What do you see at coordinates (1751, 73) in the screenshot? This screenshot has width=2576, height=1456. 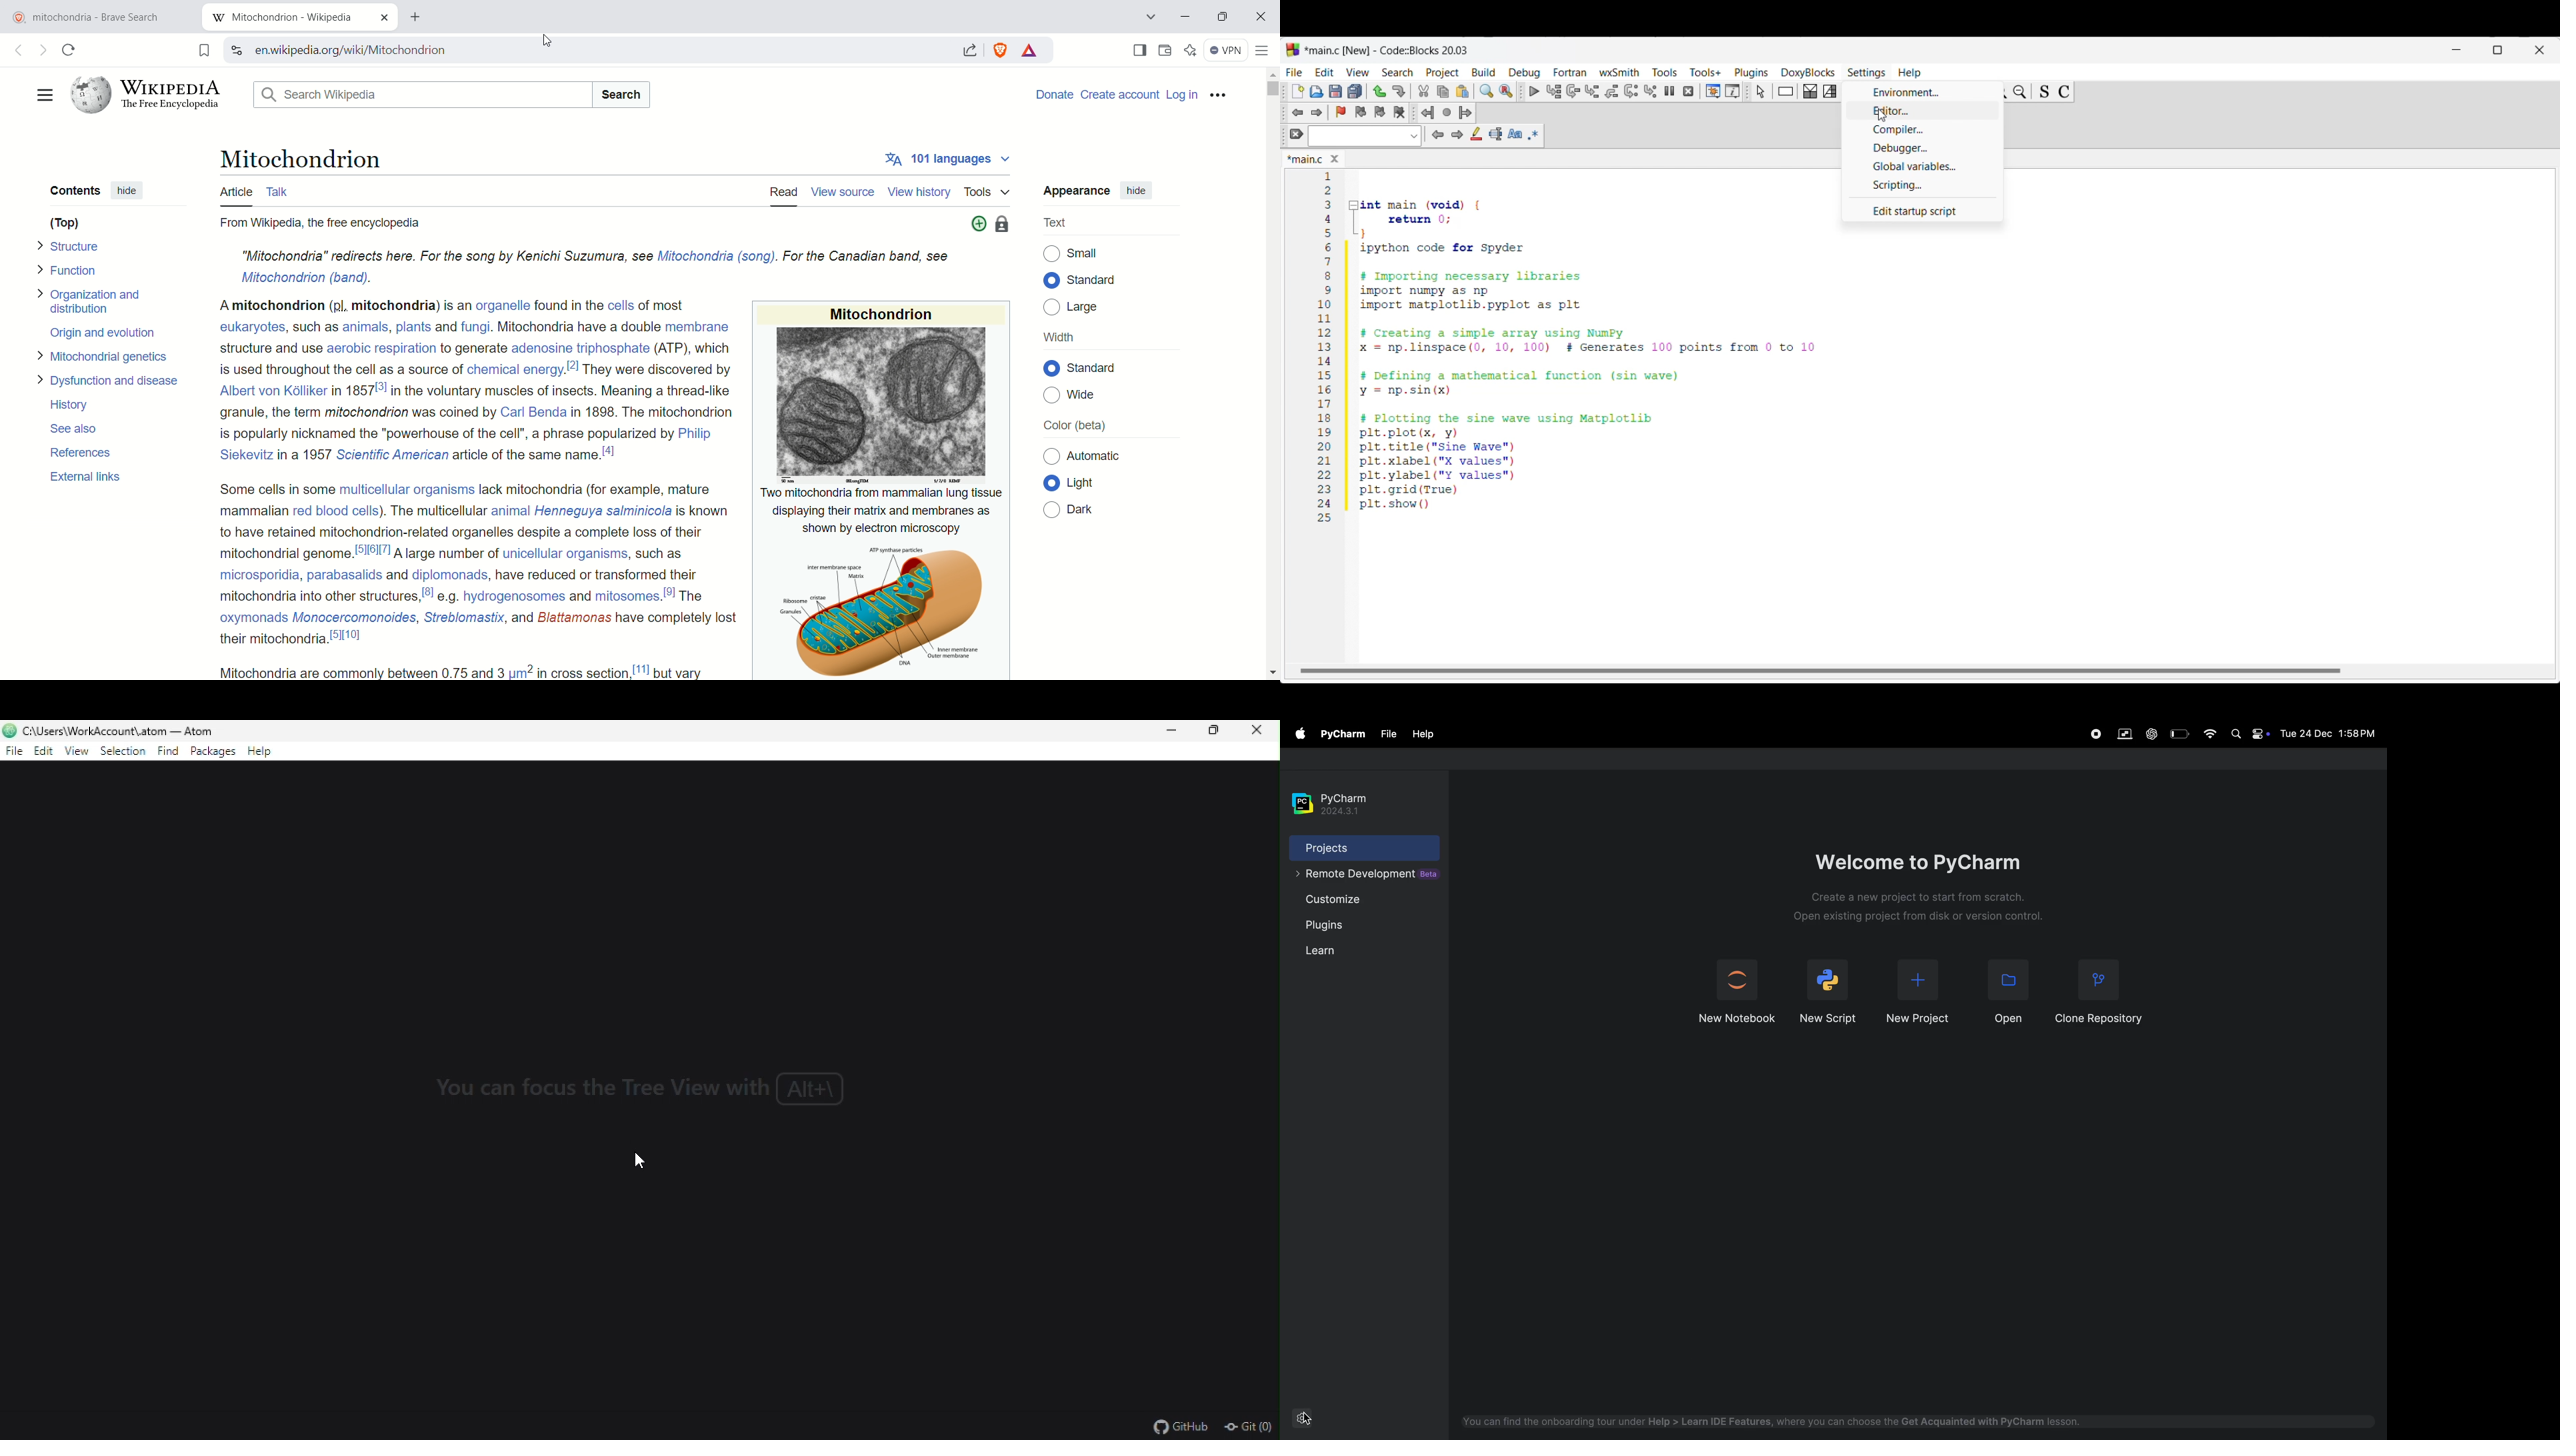 I see `Plugins menu` at bounding box center [1751, 73].